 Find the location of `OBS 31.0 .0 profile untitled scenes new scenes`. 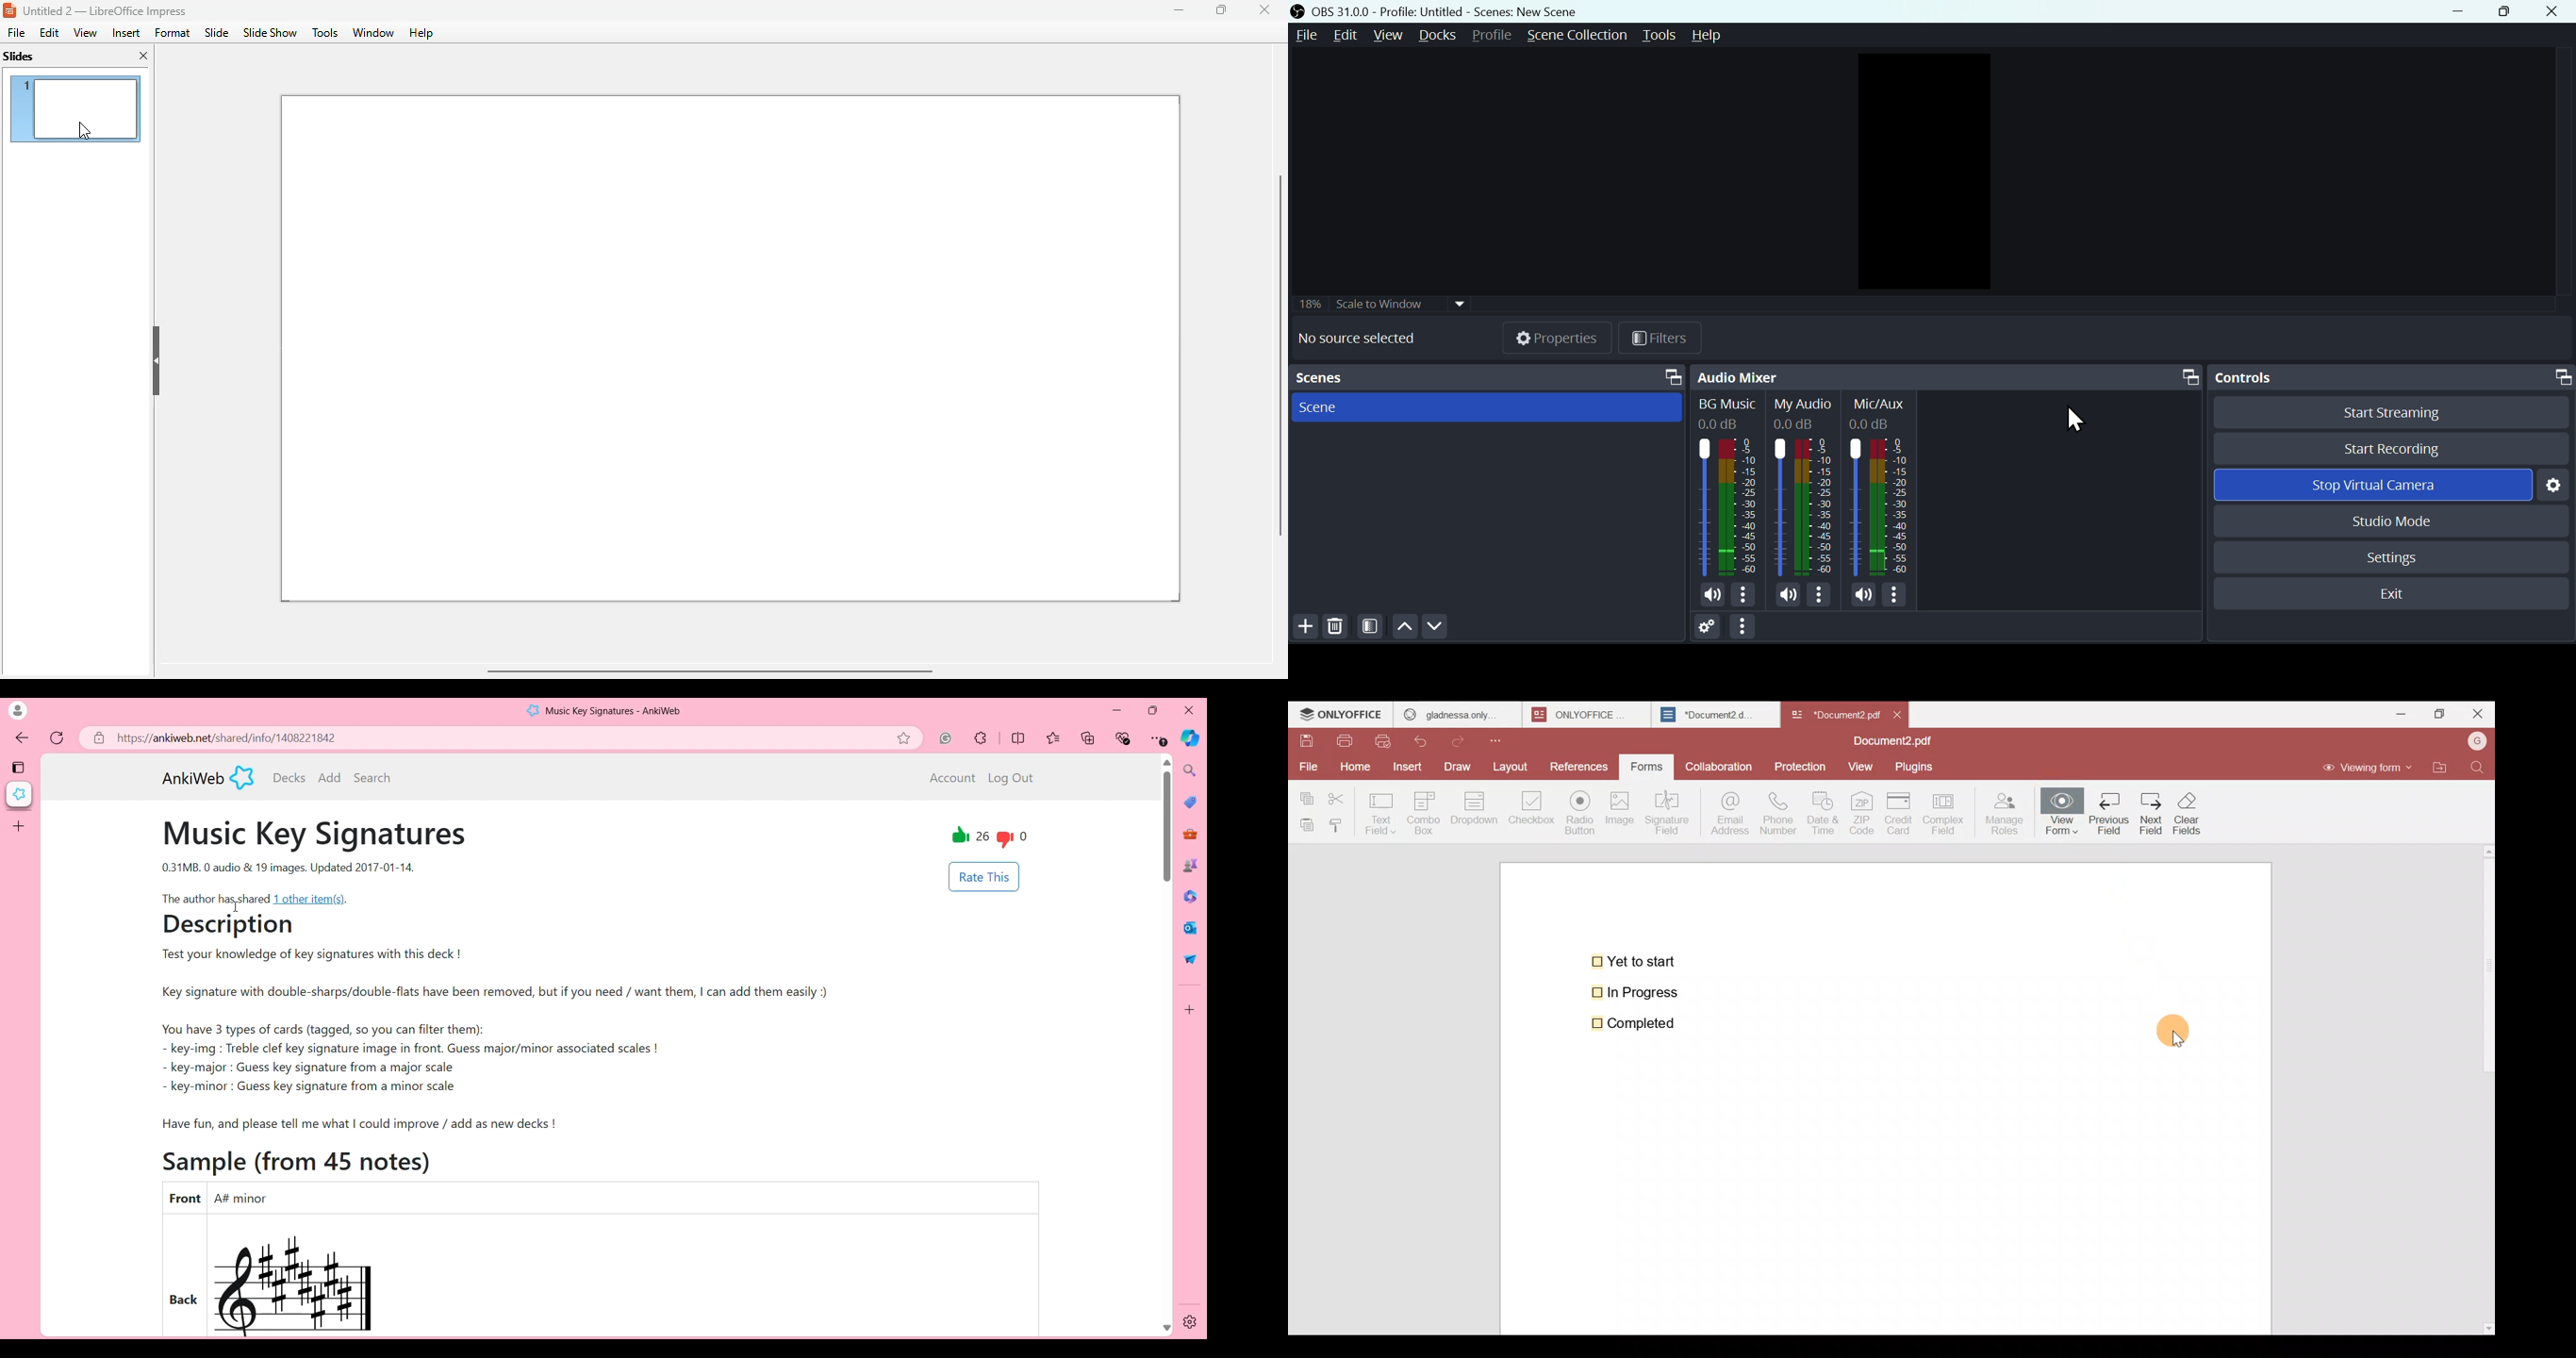

OBS 31.0 .0 profile untitled scenes new scenes is located at coordinates (1441, 11).